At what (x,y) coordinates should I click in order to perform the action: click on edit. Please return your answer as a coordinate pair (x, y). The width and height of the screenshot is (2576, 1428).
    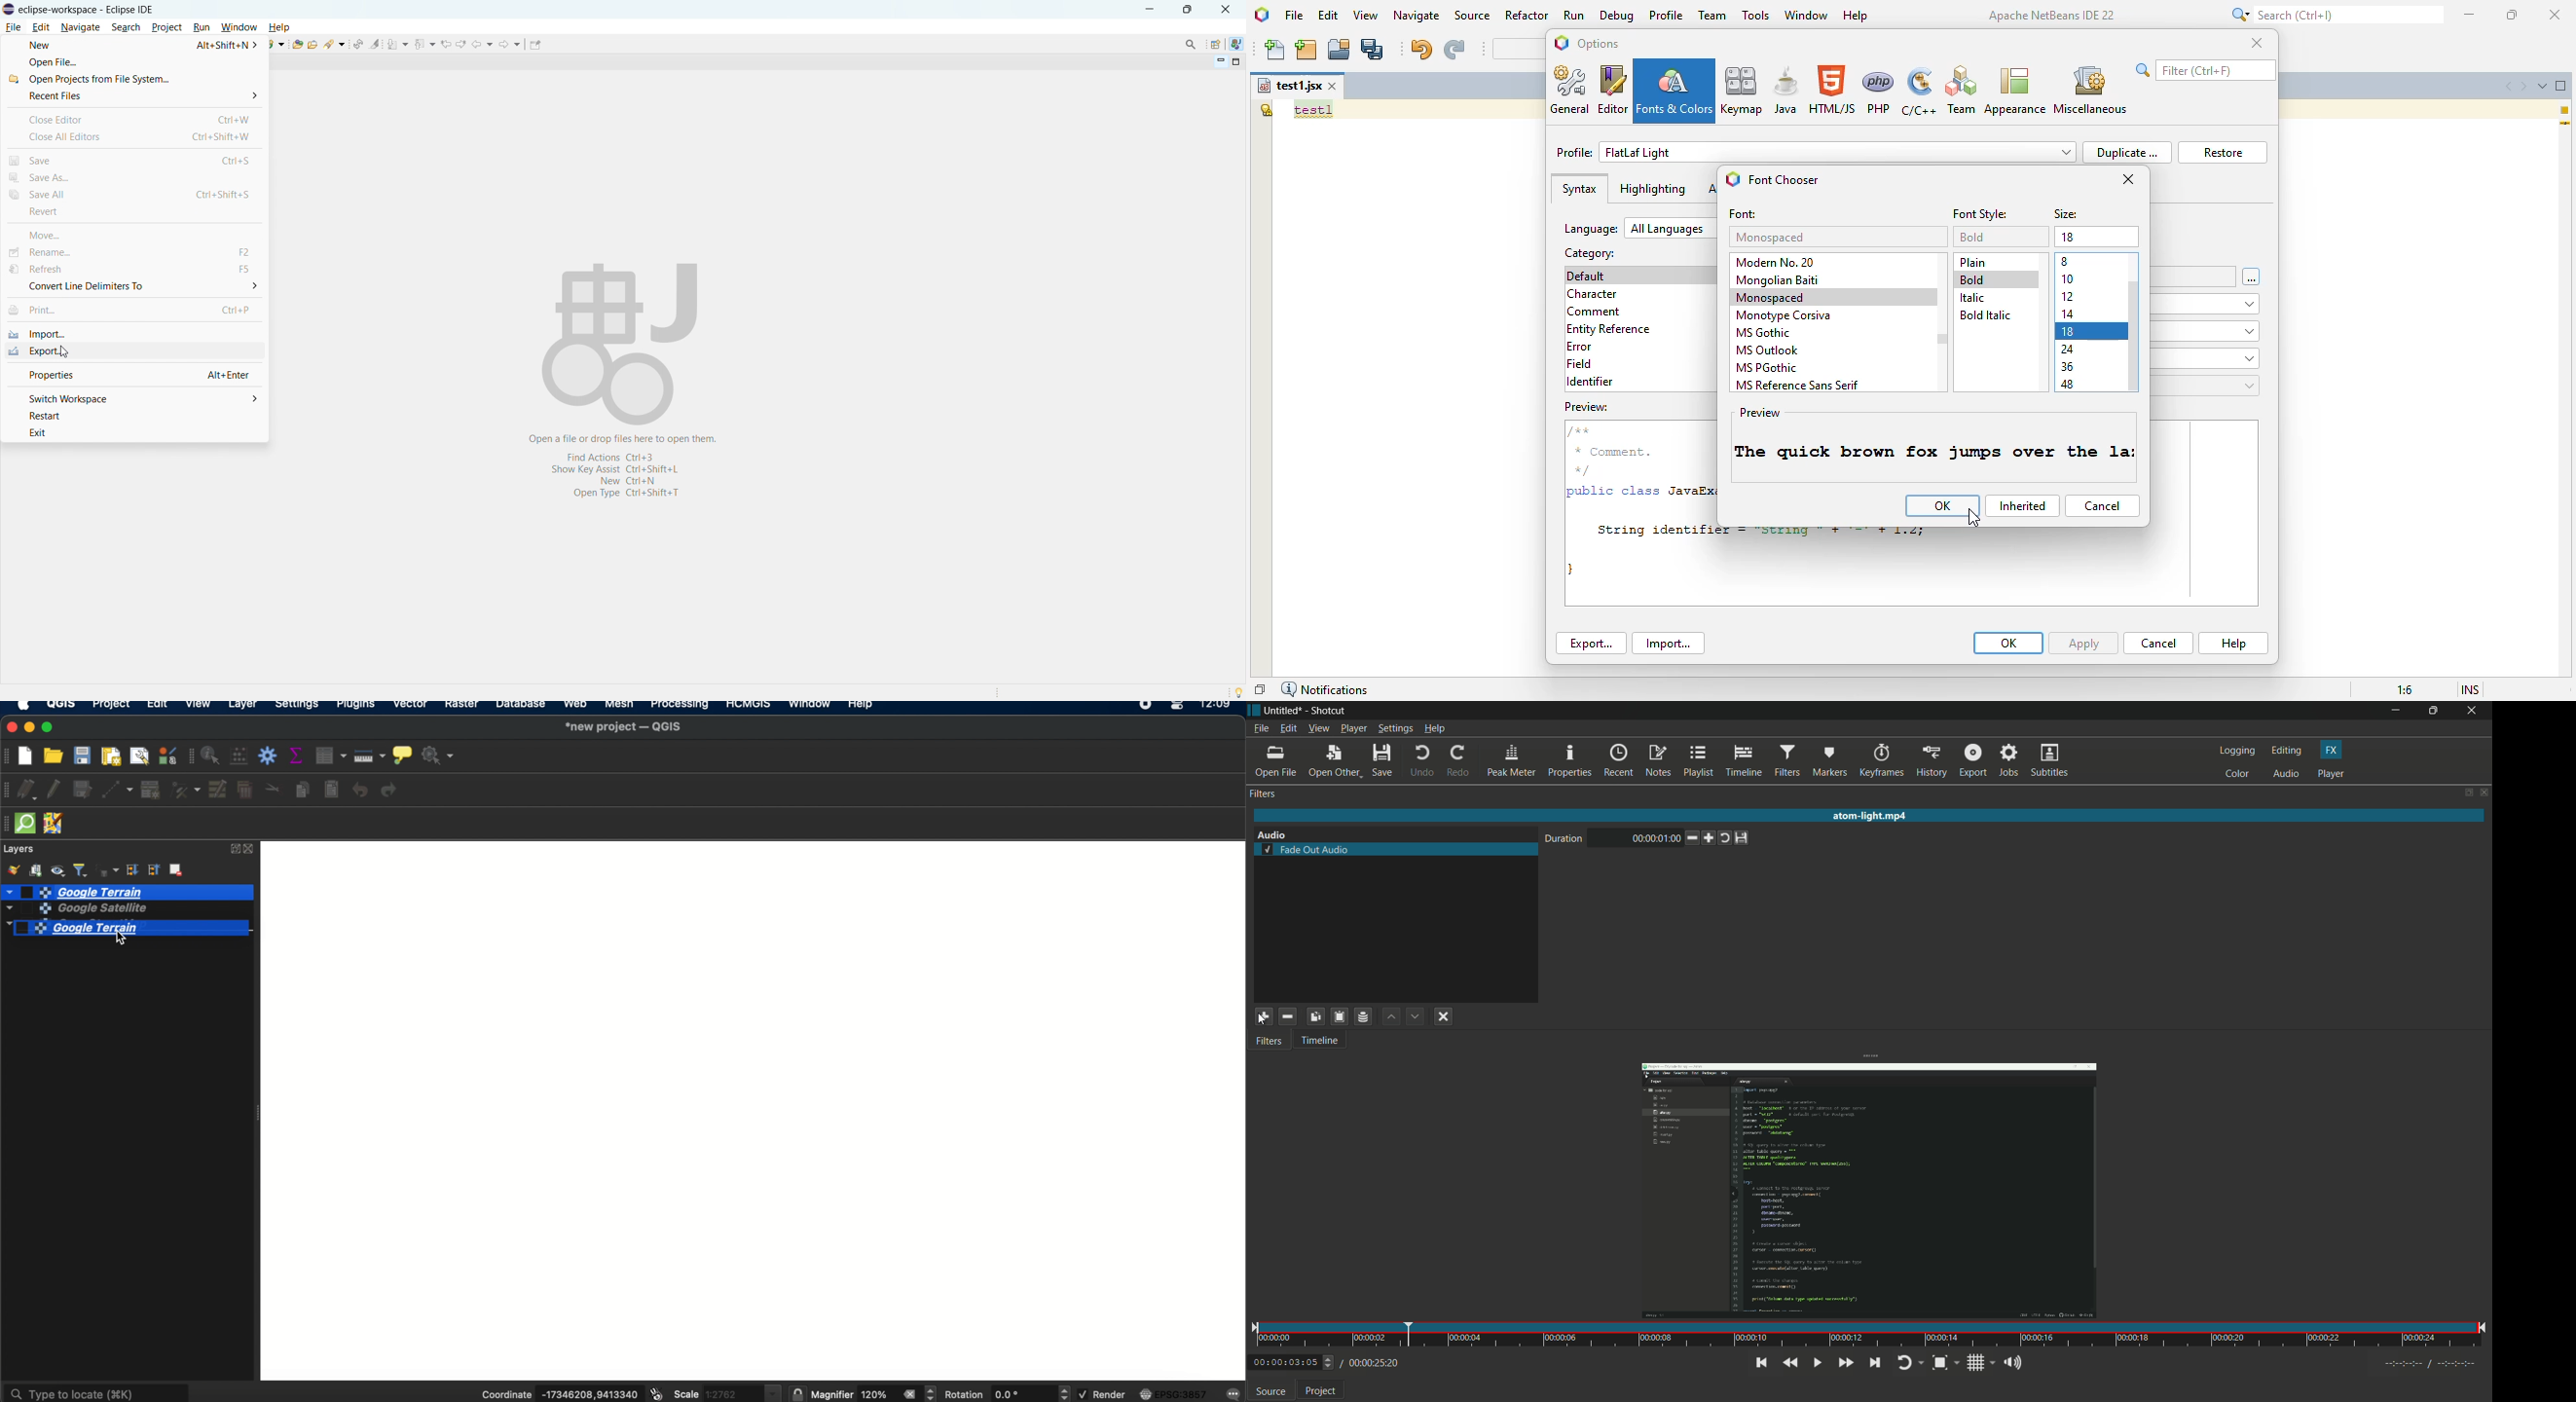
    Looking at the image, I should click on (156, 707).